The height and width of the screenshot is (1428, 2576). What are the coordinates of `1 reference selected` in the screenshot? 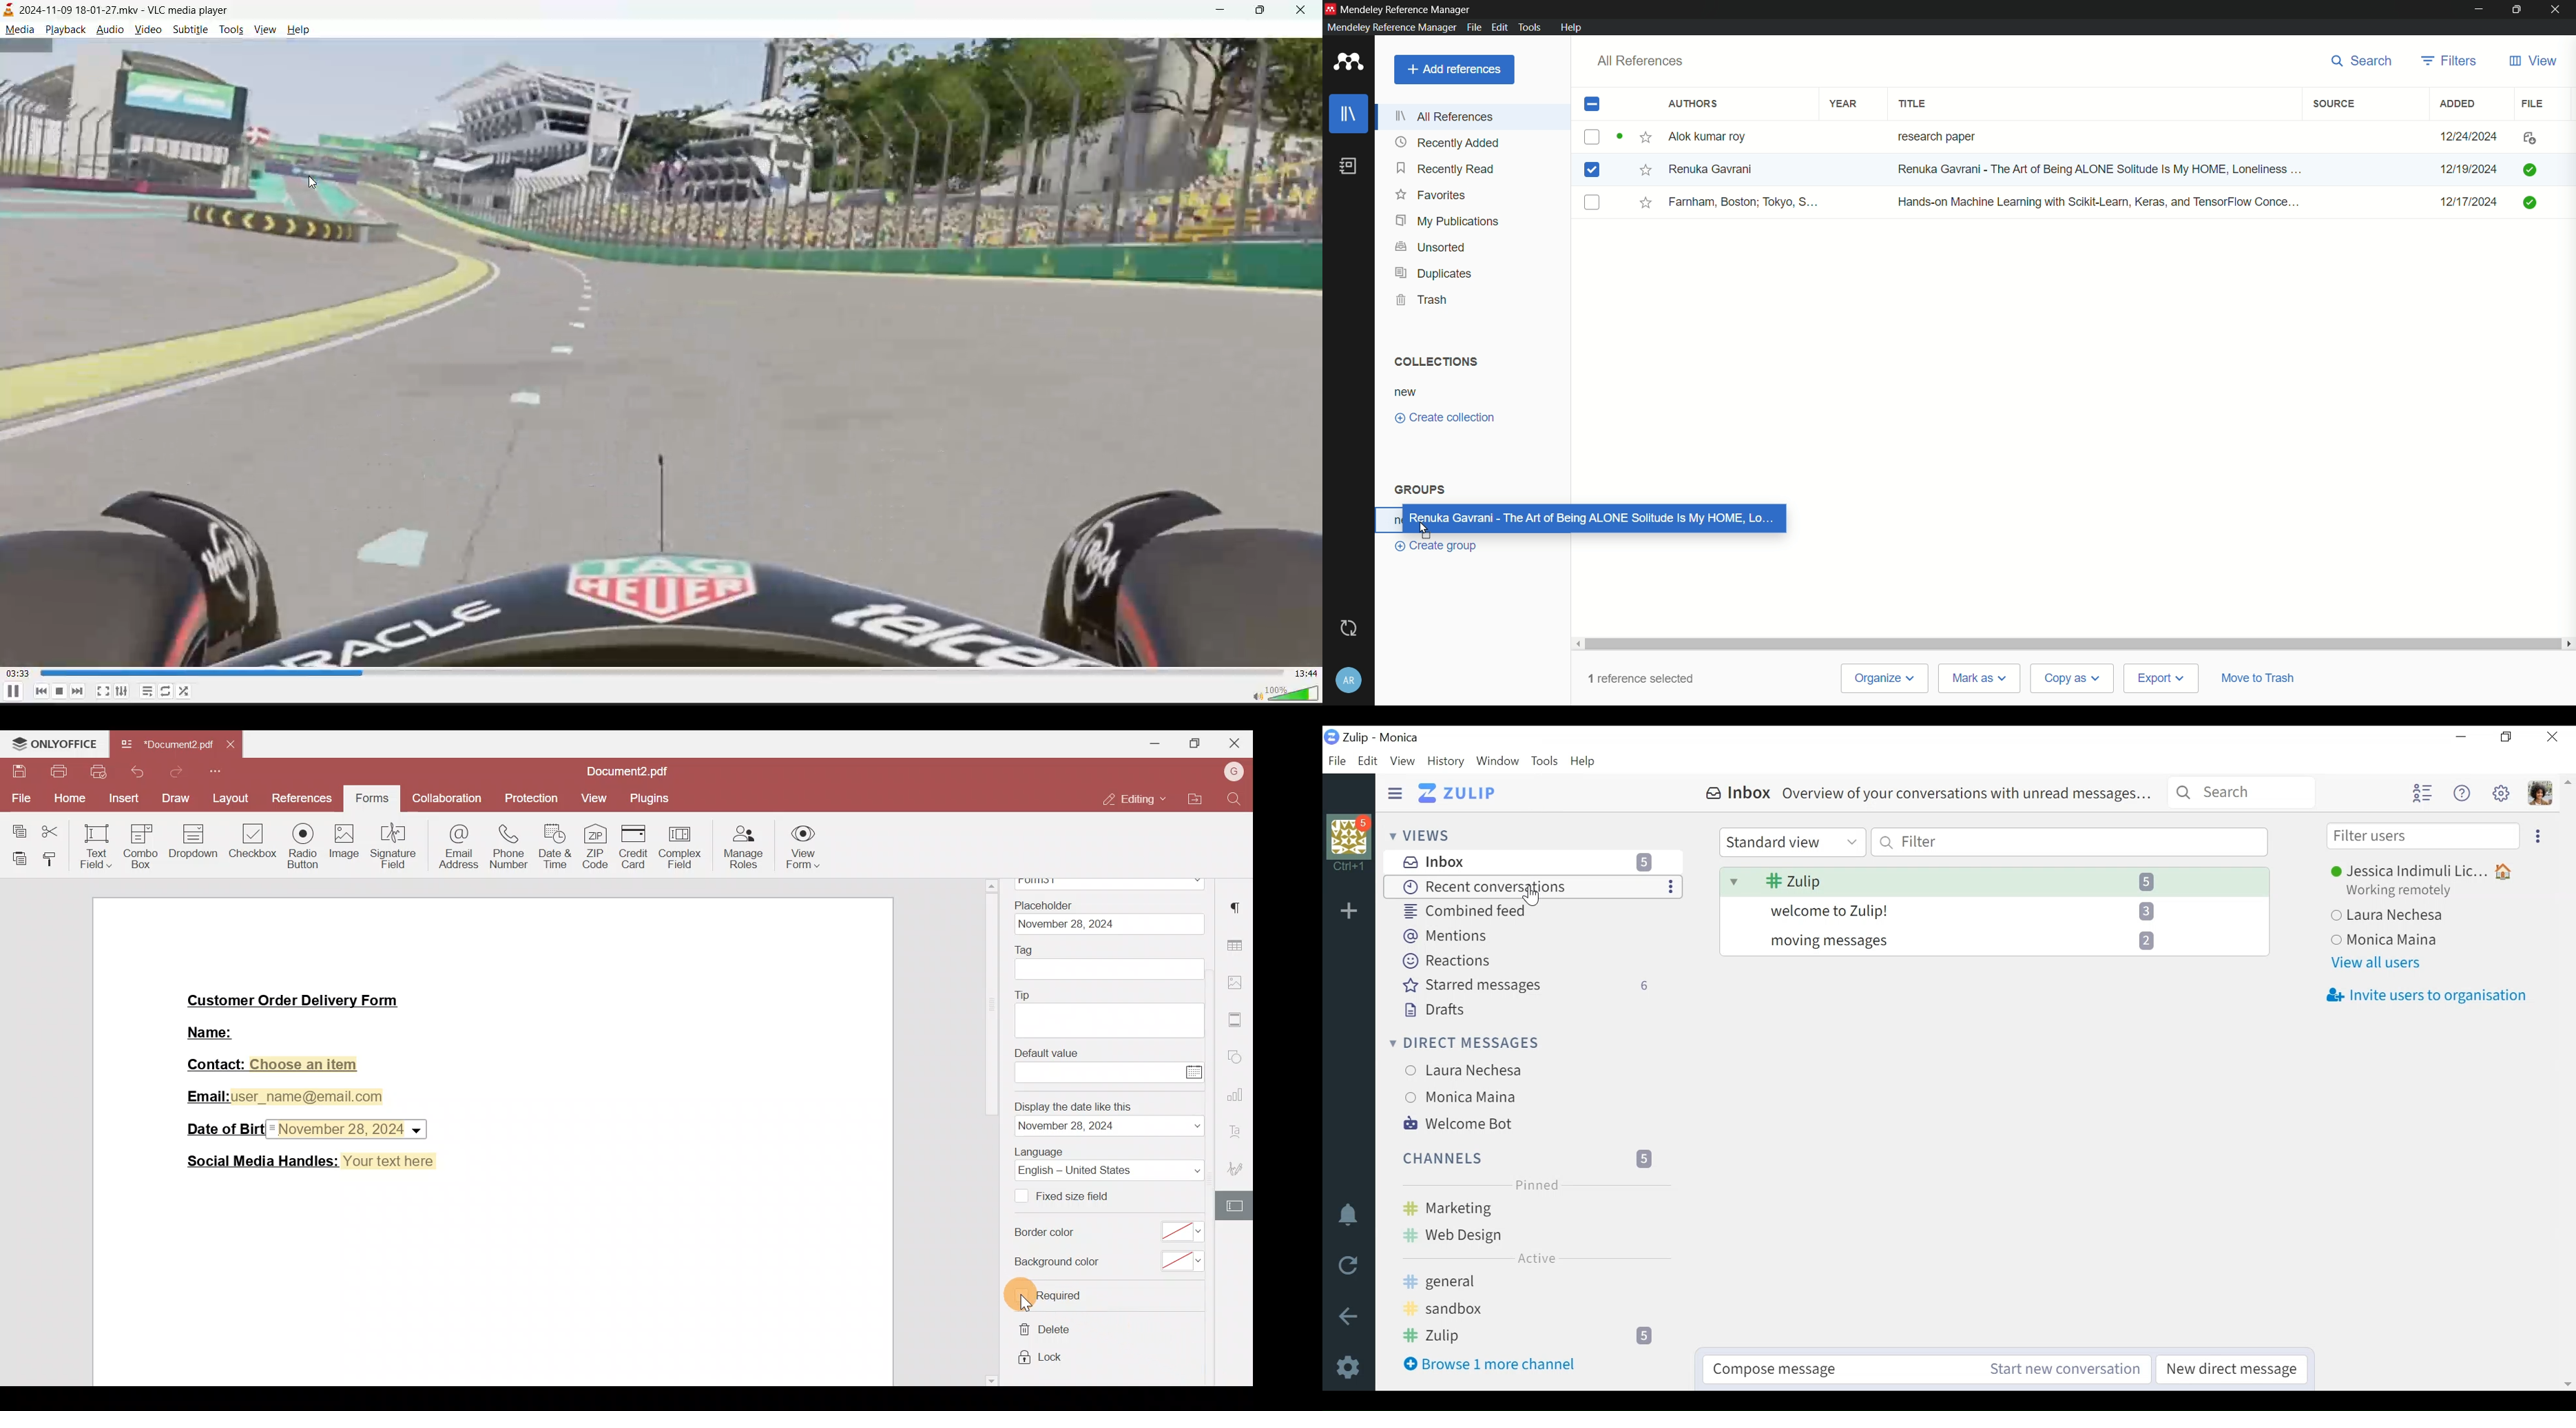 It's located at (1650, 675).